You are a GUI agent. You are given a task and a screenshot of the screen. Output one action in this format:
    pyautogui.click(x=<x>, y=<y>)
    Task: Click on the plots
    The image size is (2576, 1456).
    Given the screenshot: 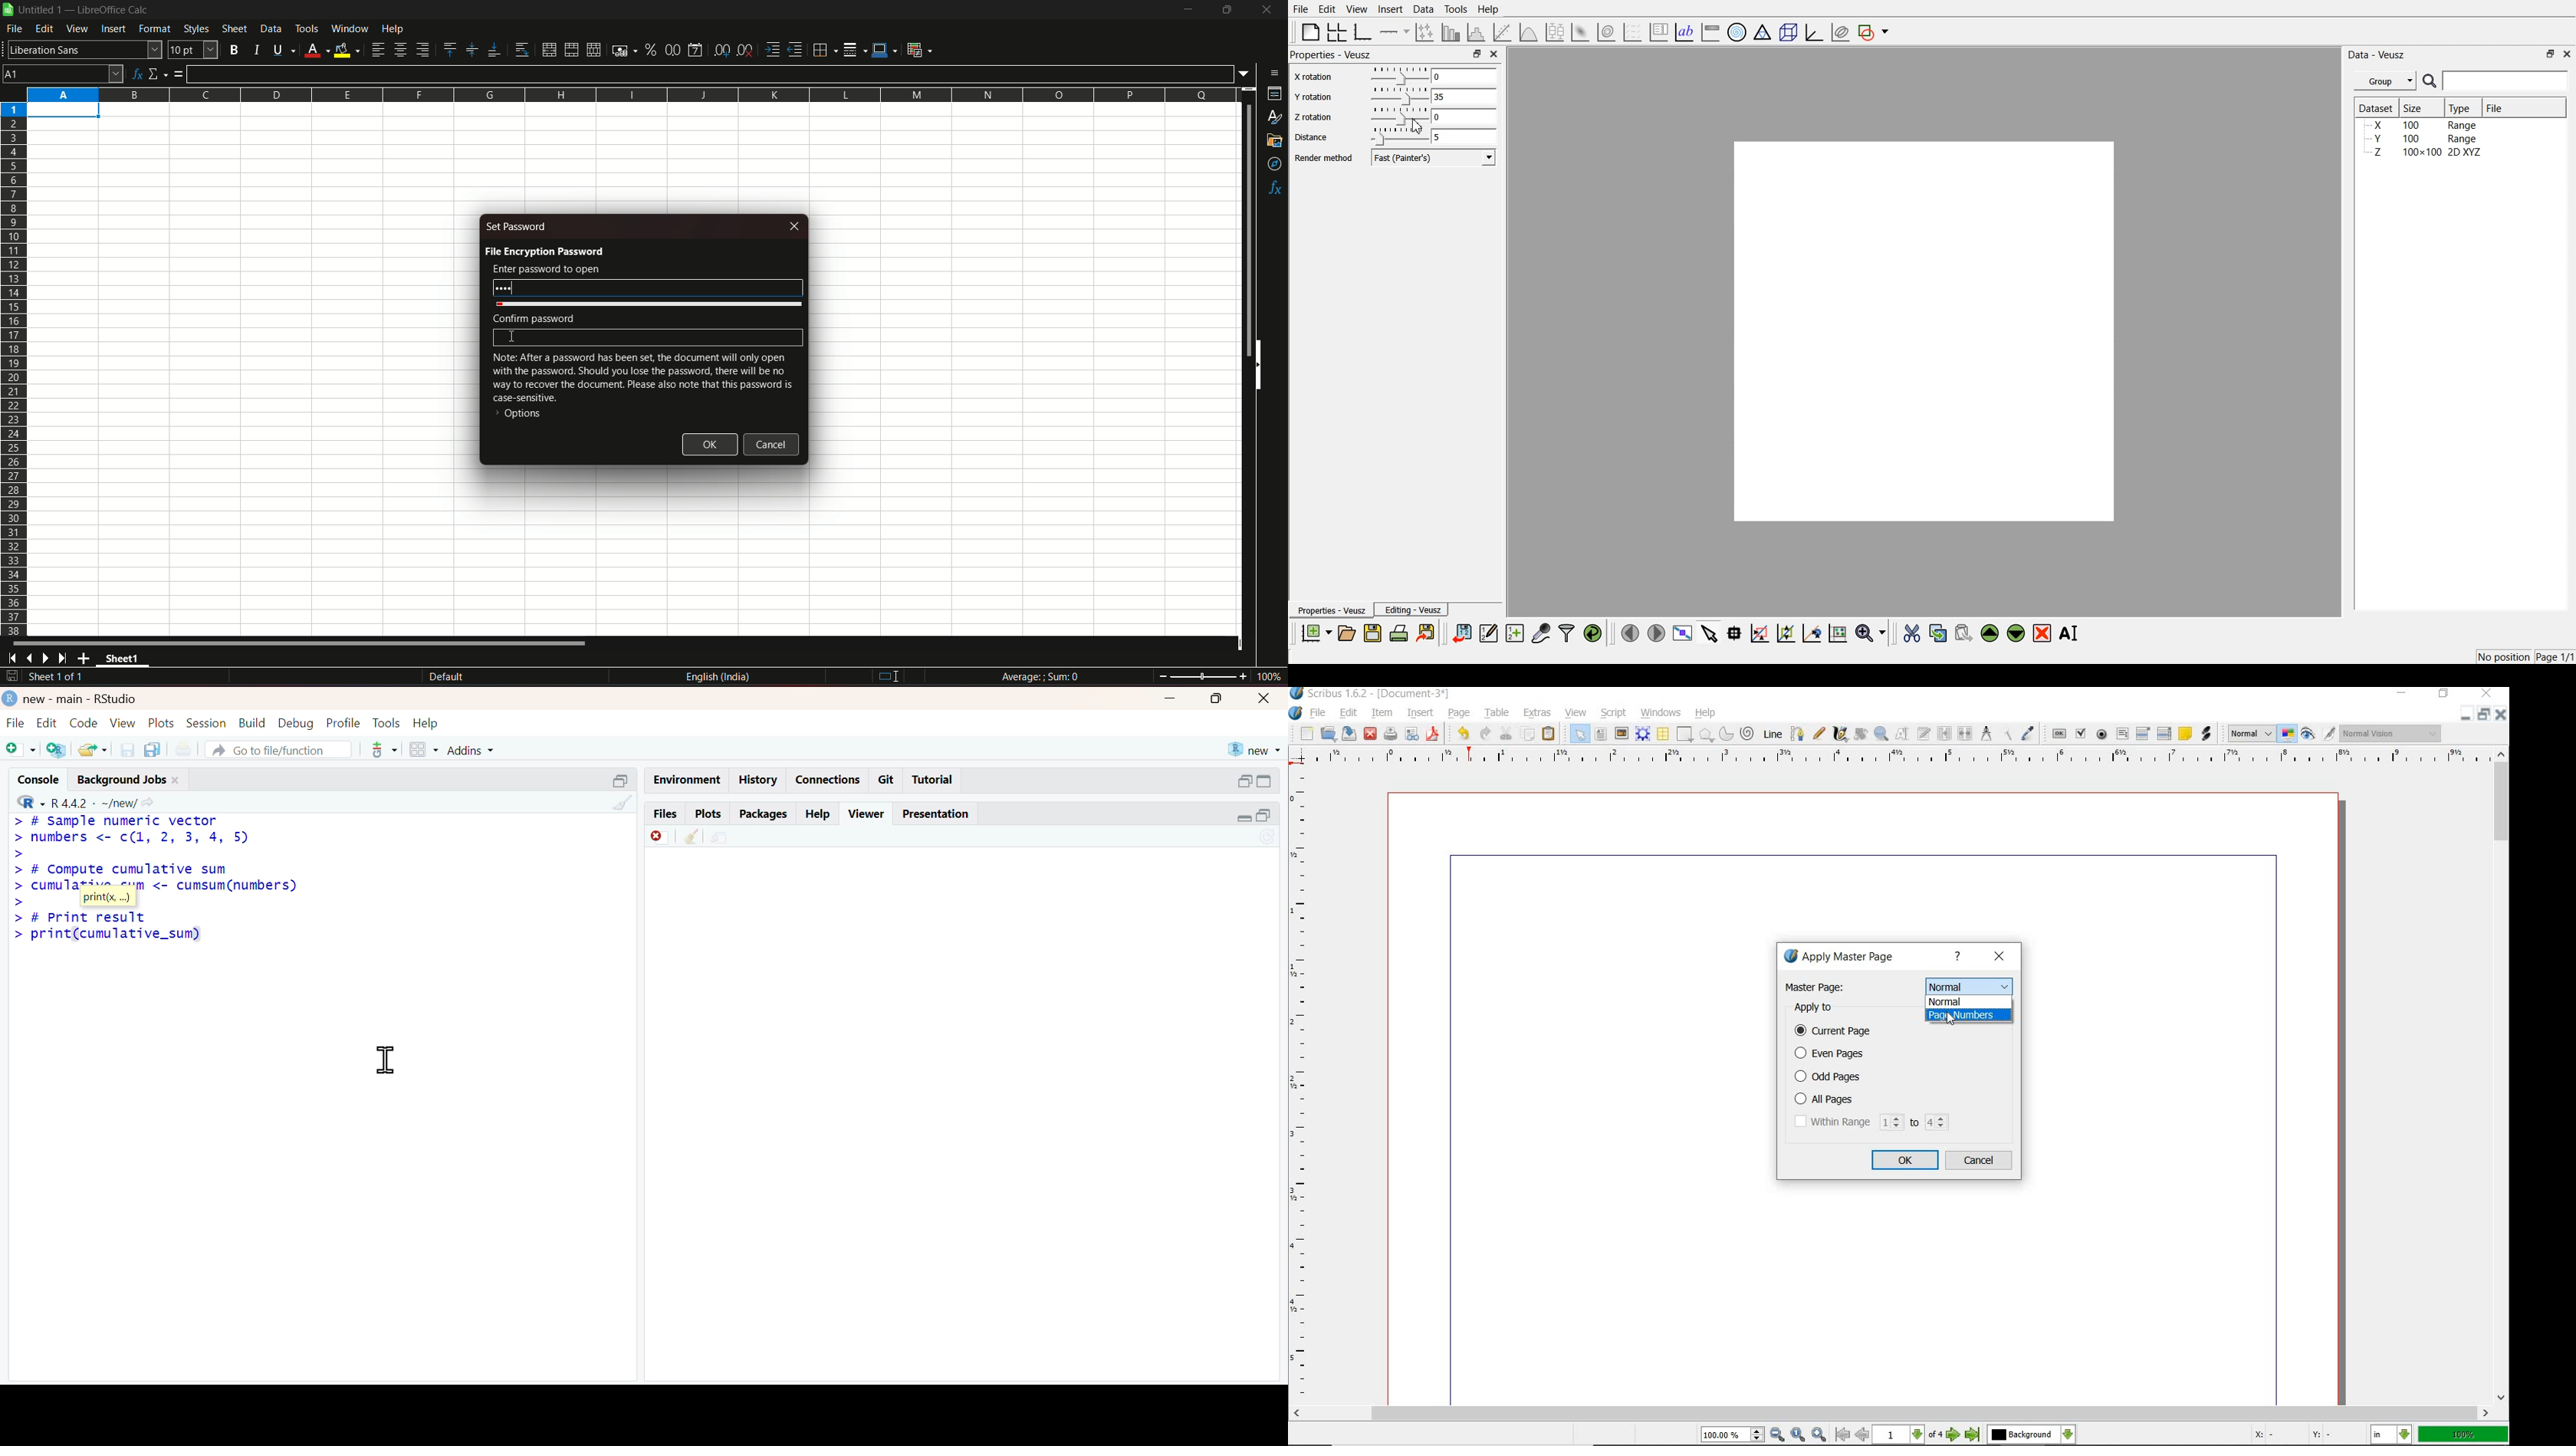 What is the action you would take?
    pyautogui.click(x=161, y=721)
    